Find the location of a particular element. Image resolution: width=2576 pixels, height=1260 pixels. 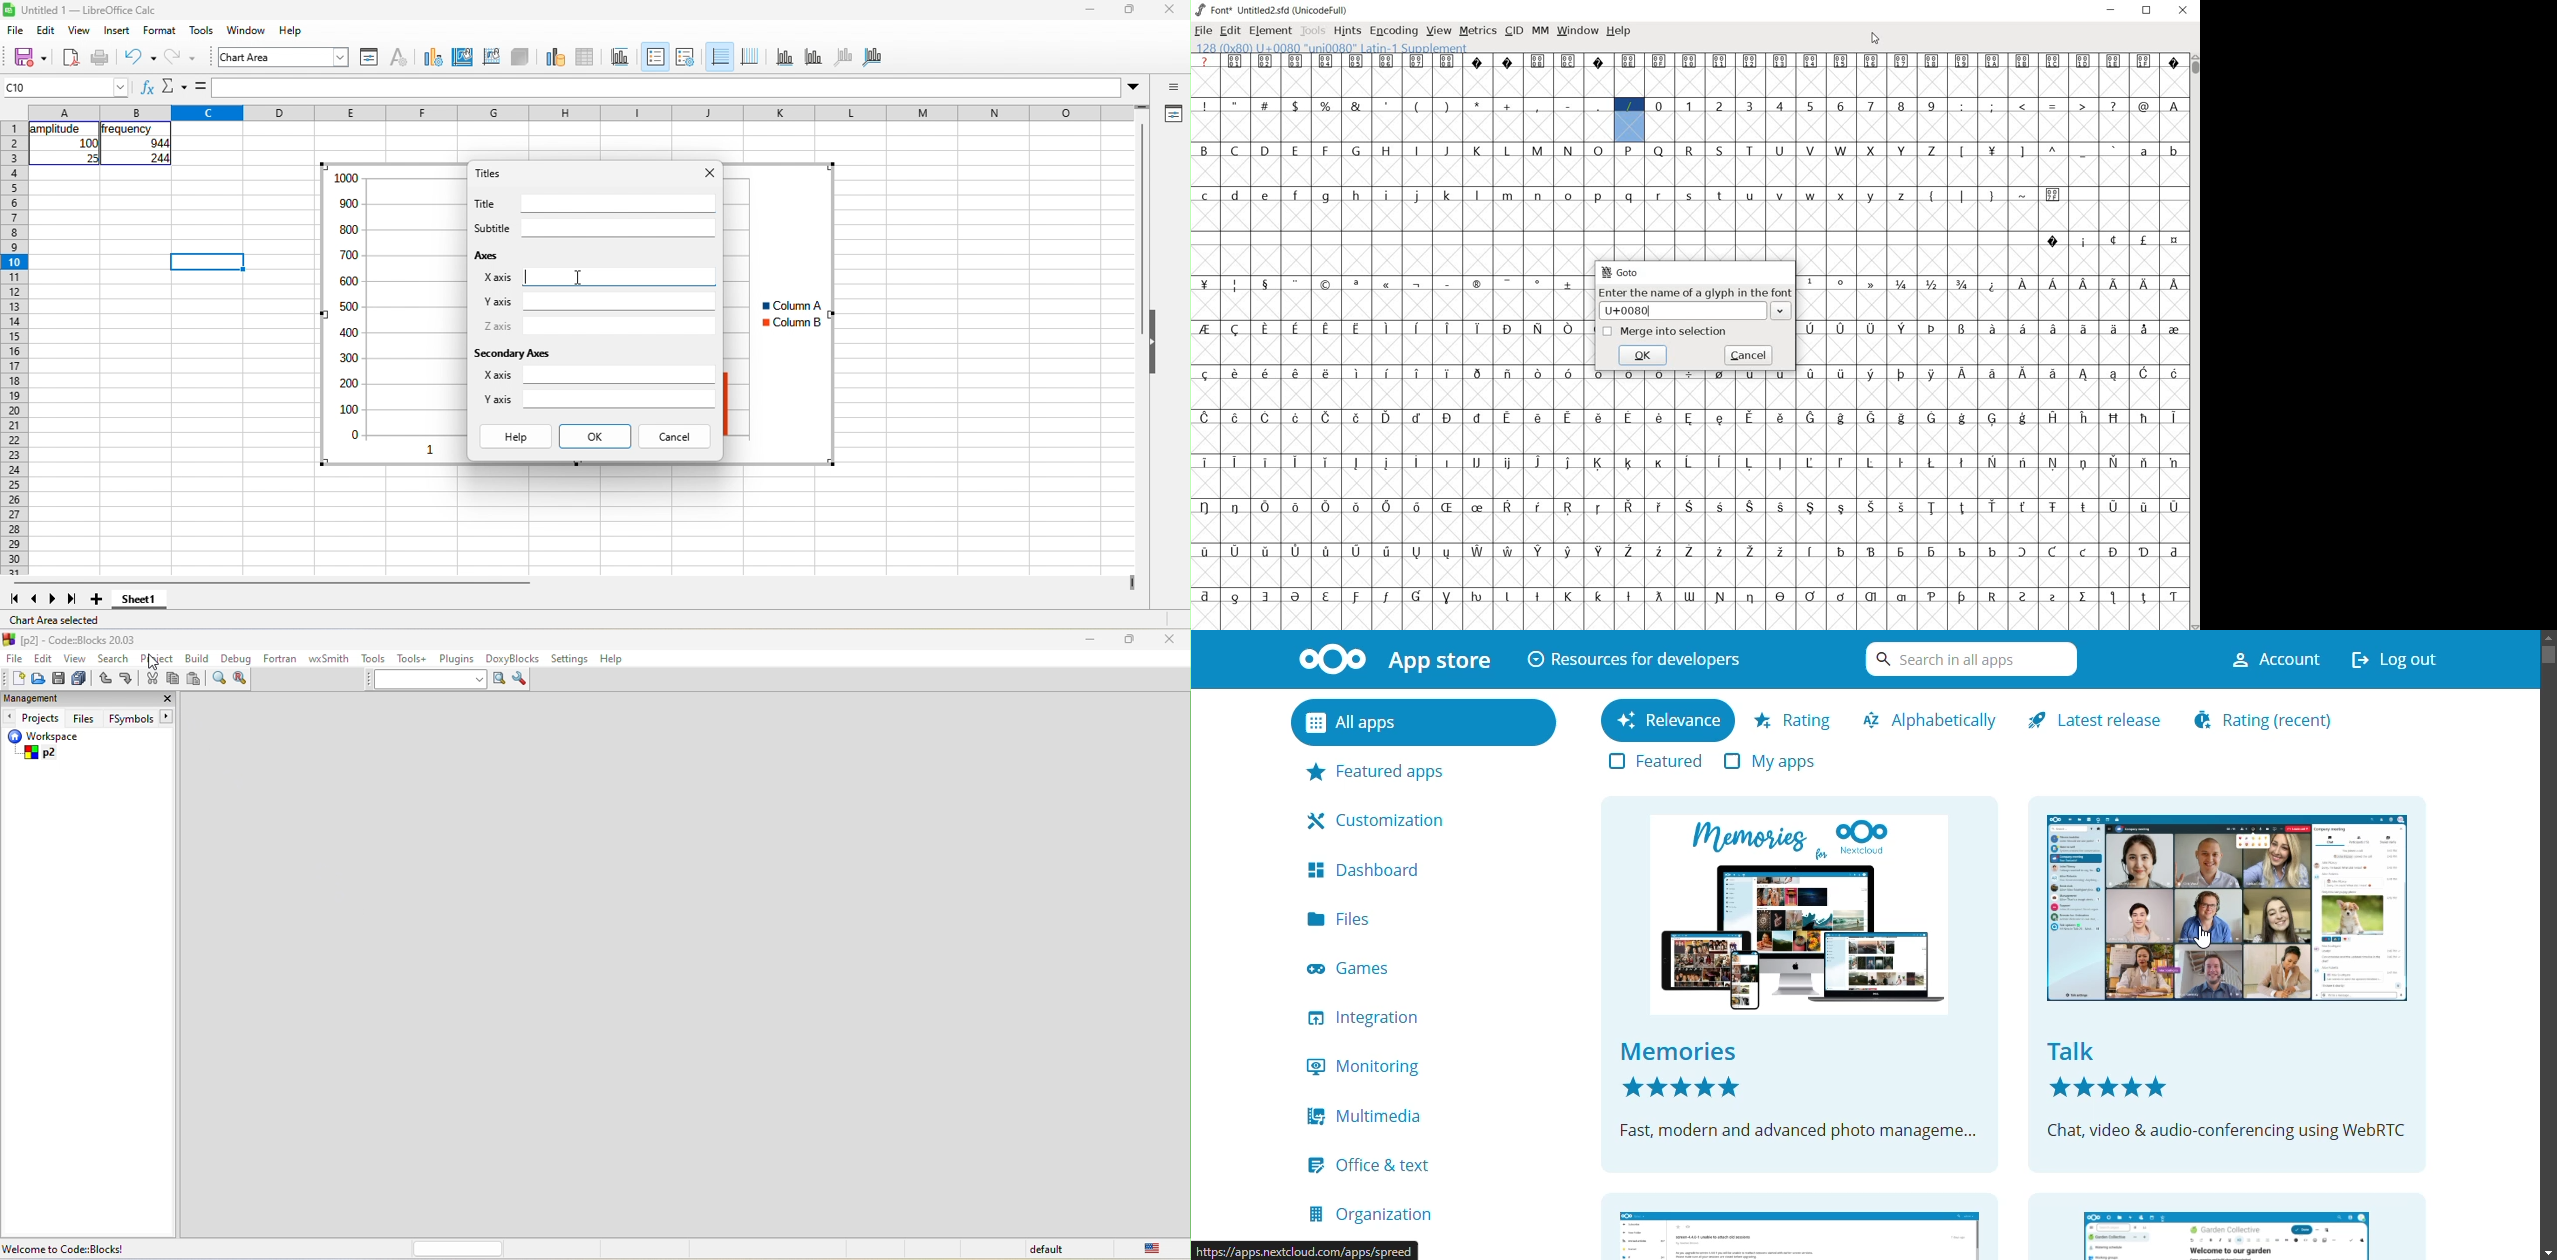

format is located at coordinates (160, 30).